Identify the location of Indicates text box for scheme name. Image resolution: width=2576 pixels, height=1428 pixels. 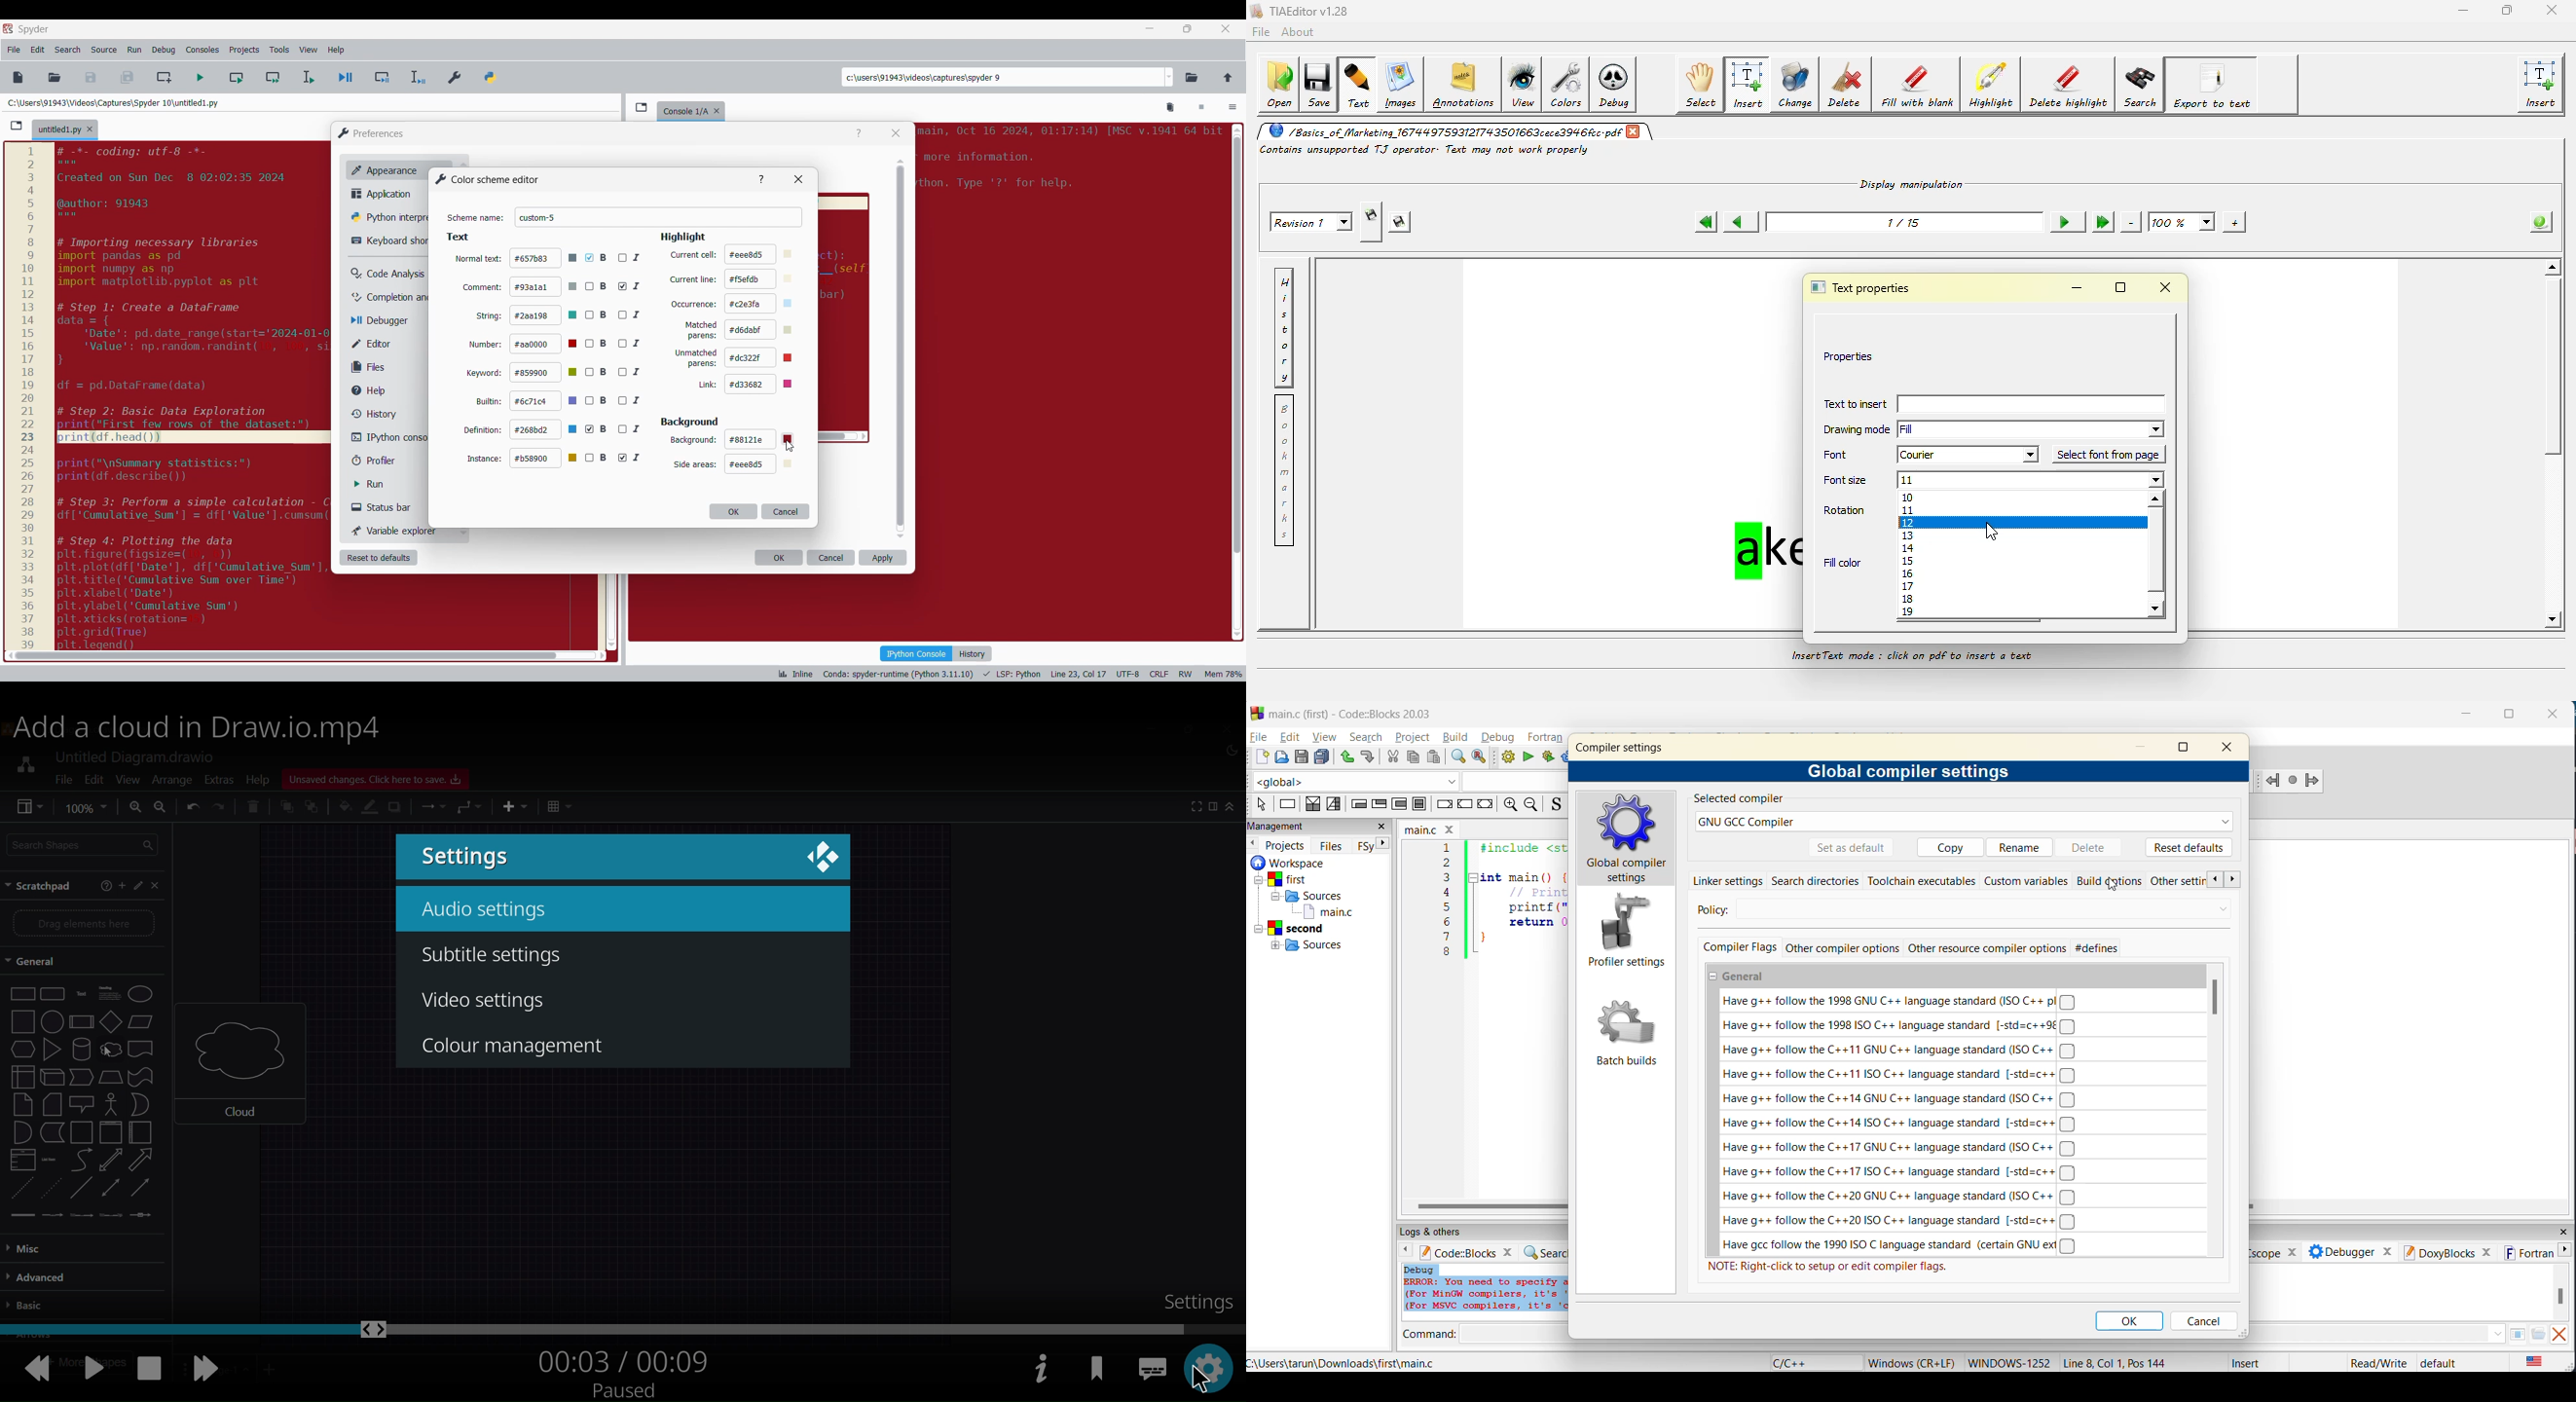
(476, 218).